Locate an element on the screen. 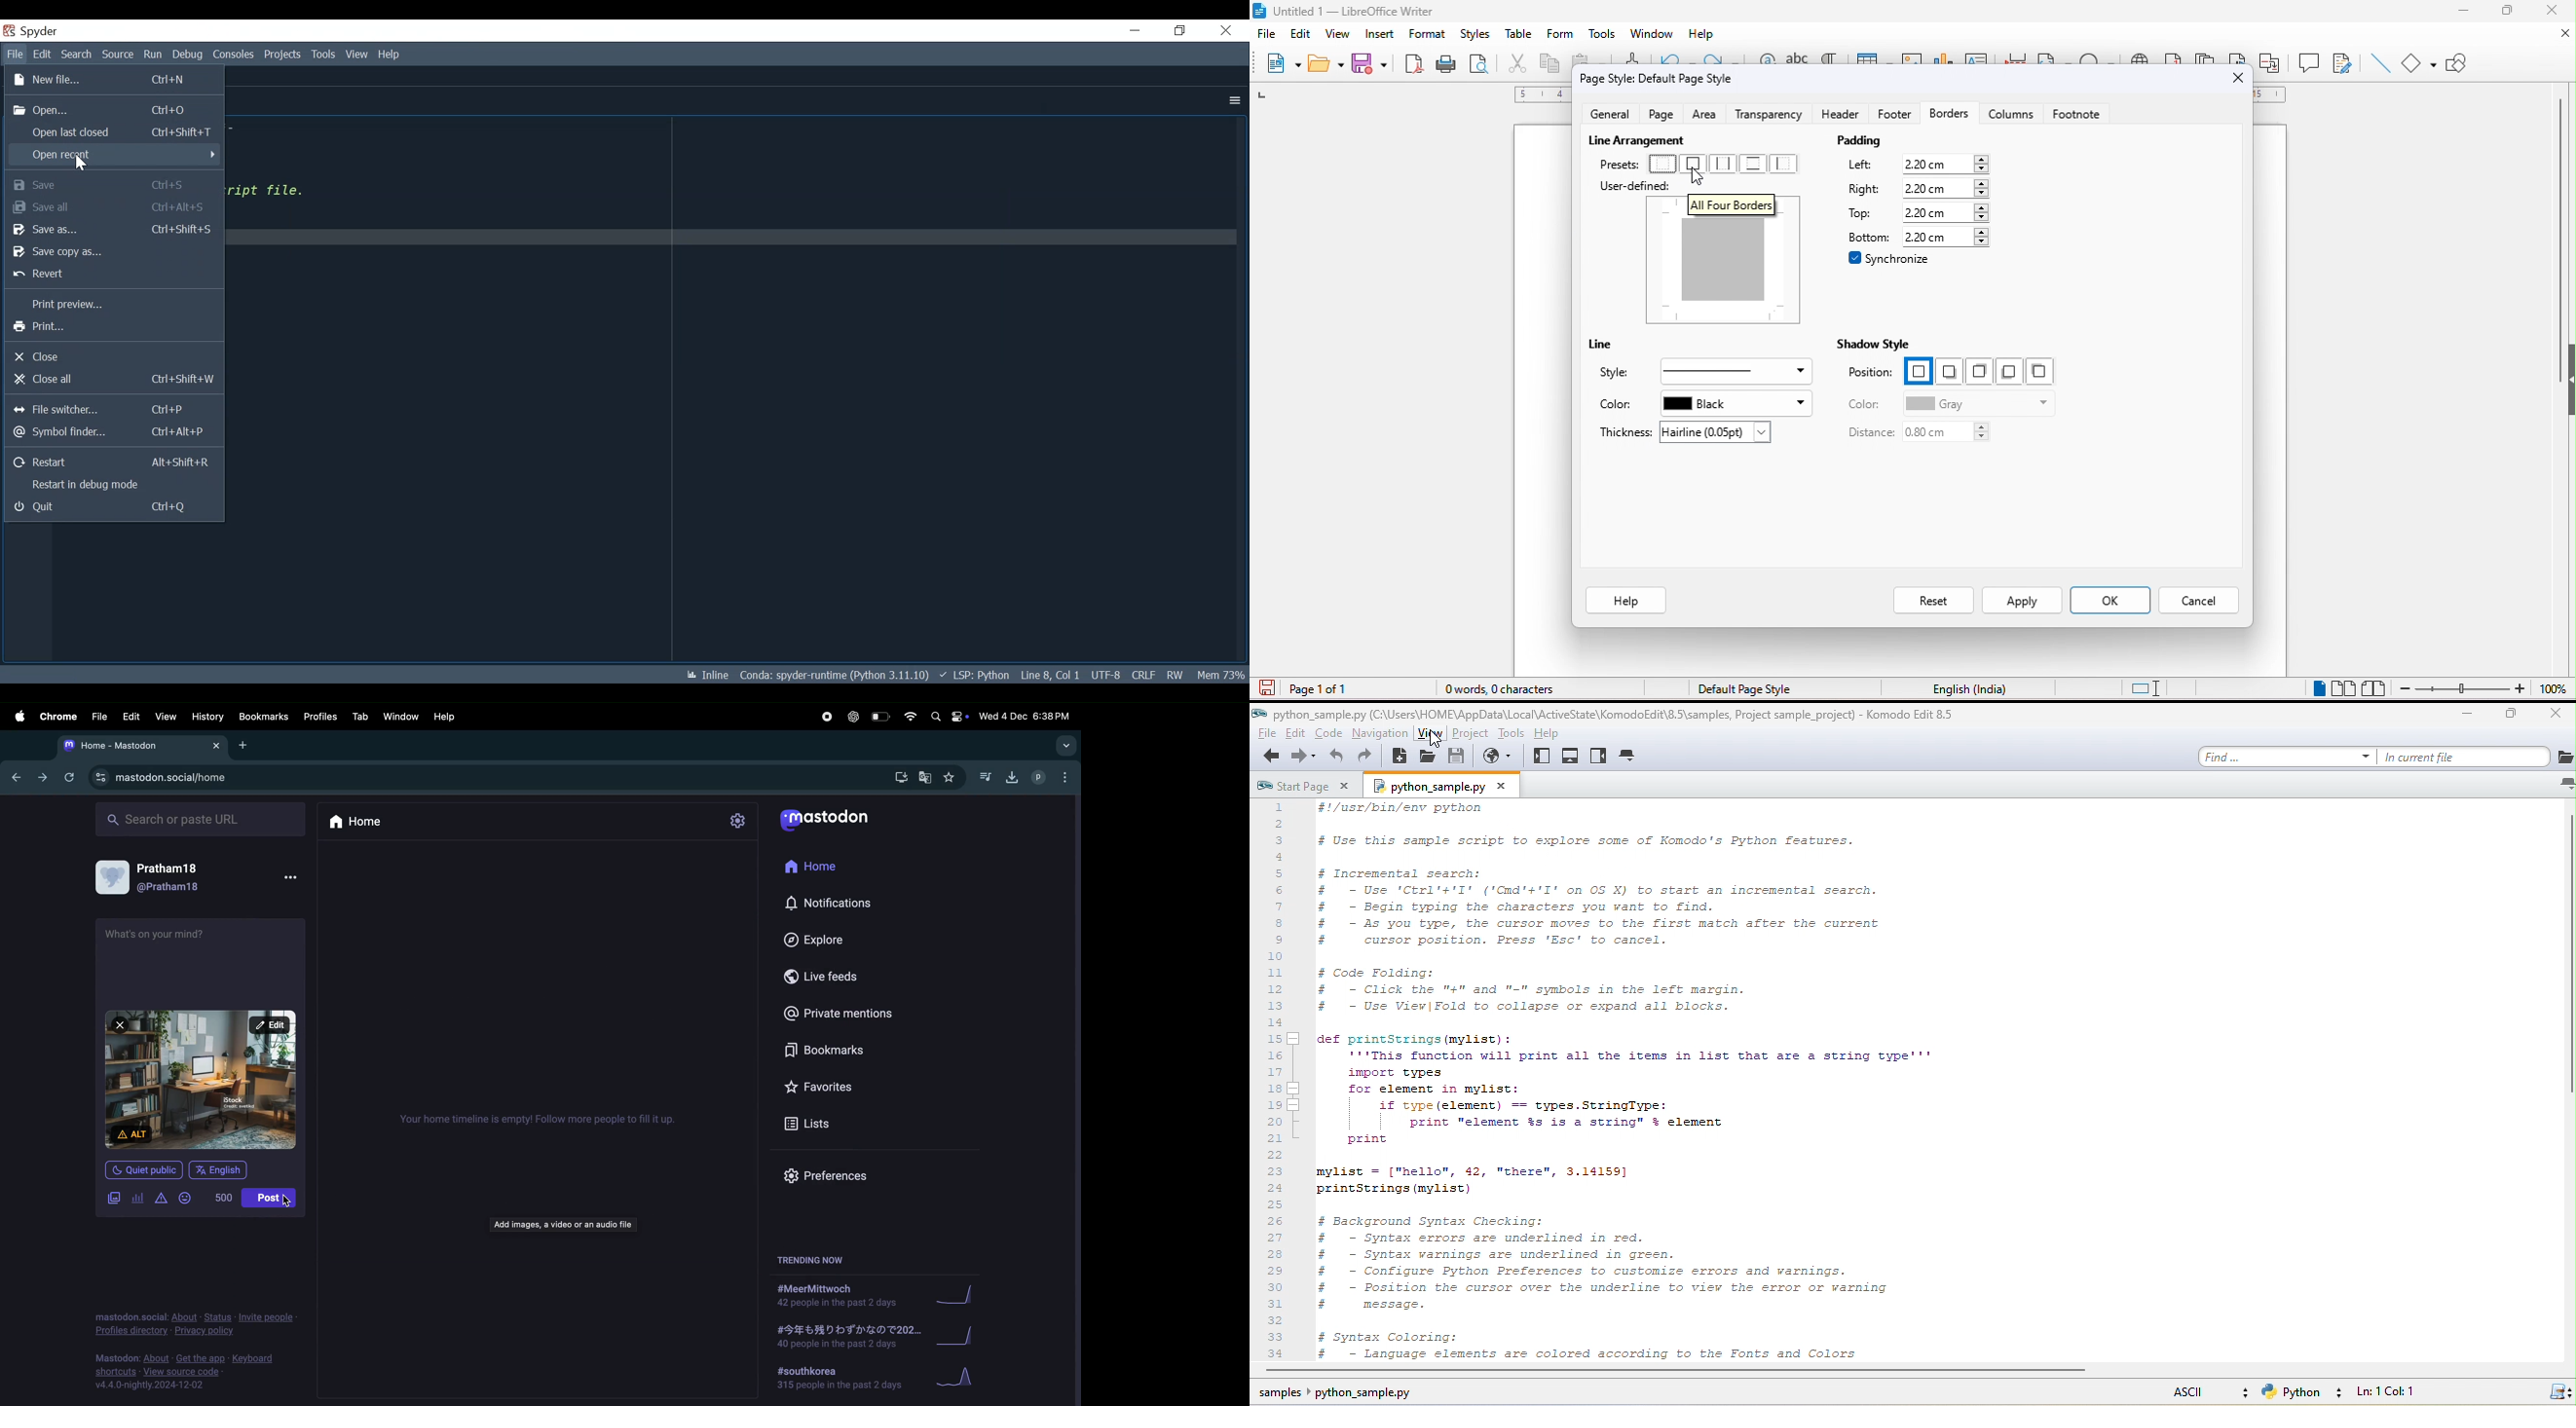  select shadow style is located at coordinates (1976, 372).